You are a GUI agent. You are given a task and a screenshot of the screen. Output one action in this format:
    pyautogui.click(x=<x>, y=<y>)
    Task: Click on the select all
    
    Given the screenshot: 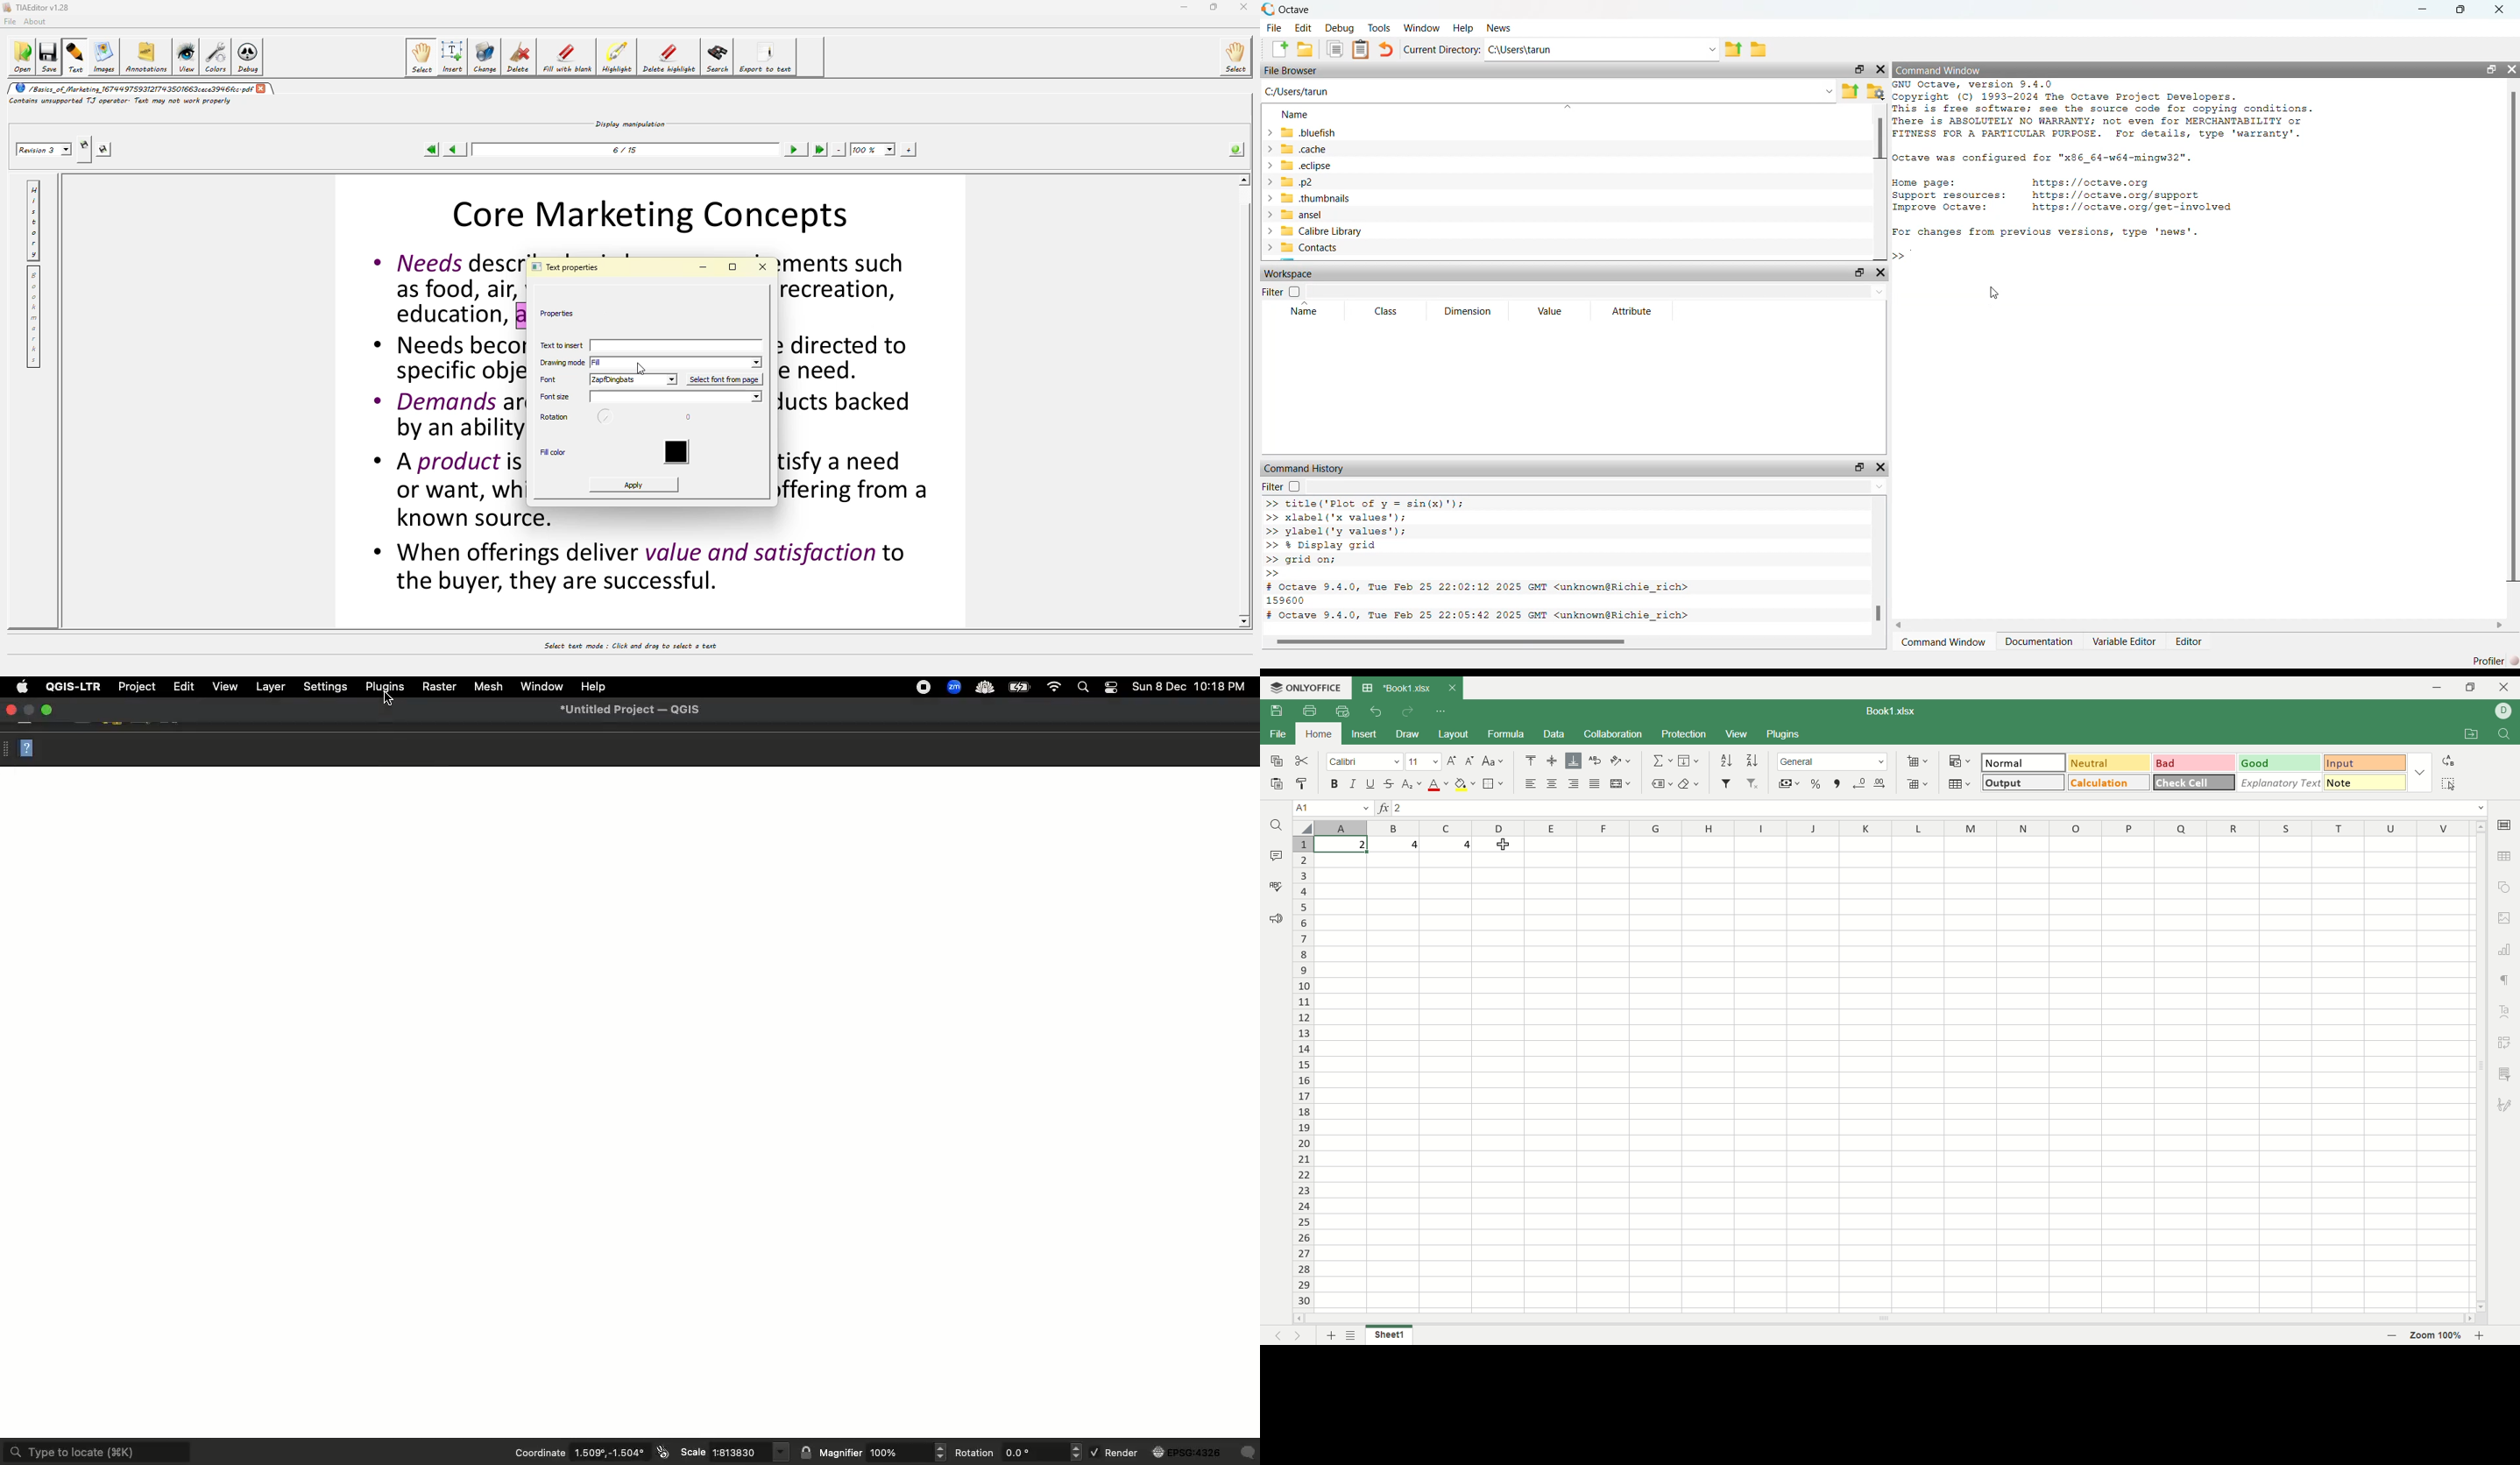 What is the action you would take?
    pyautogui.click(x=2448, y=783)
    